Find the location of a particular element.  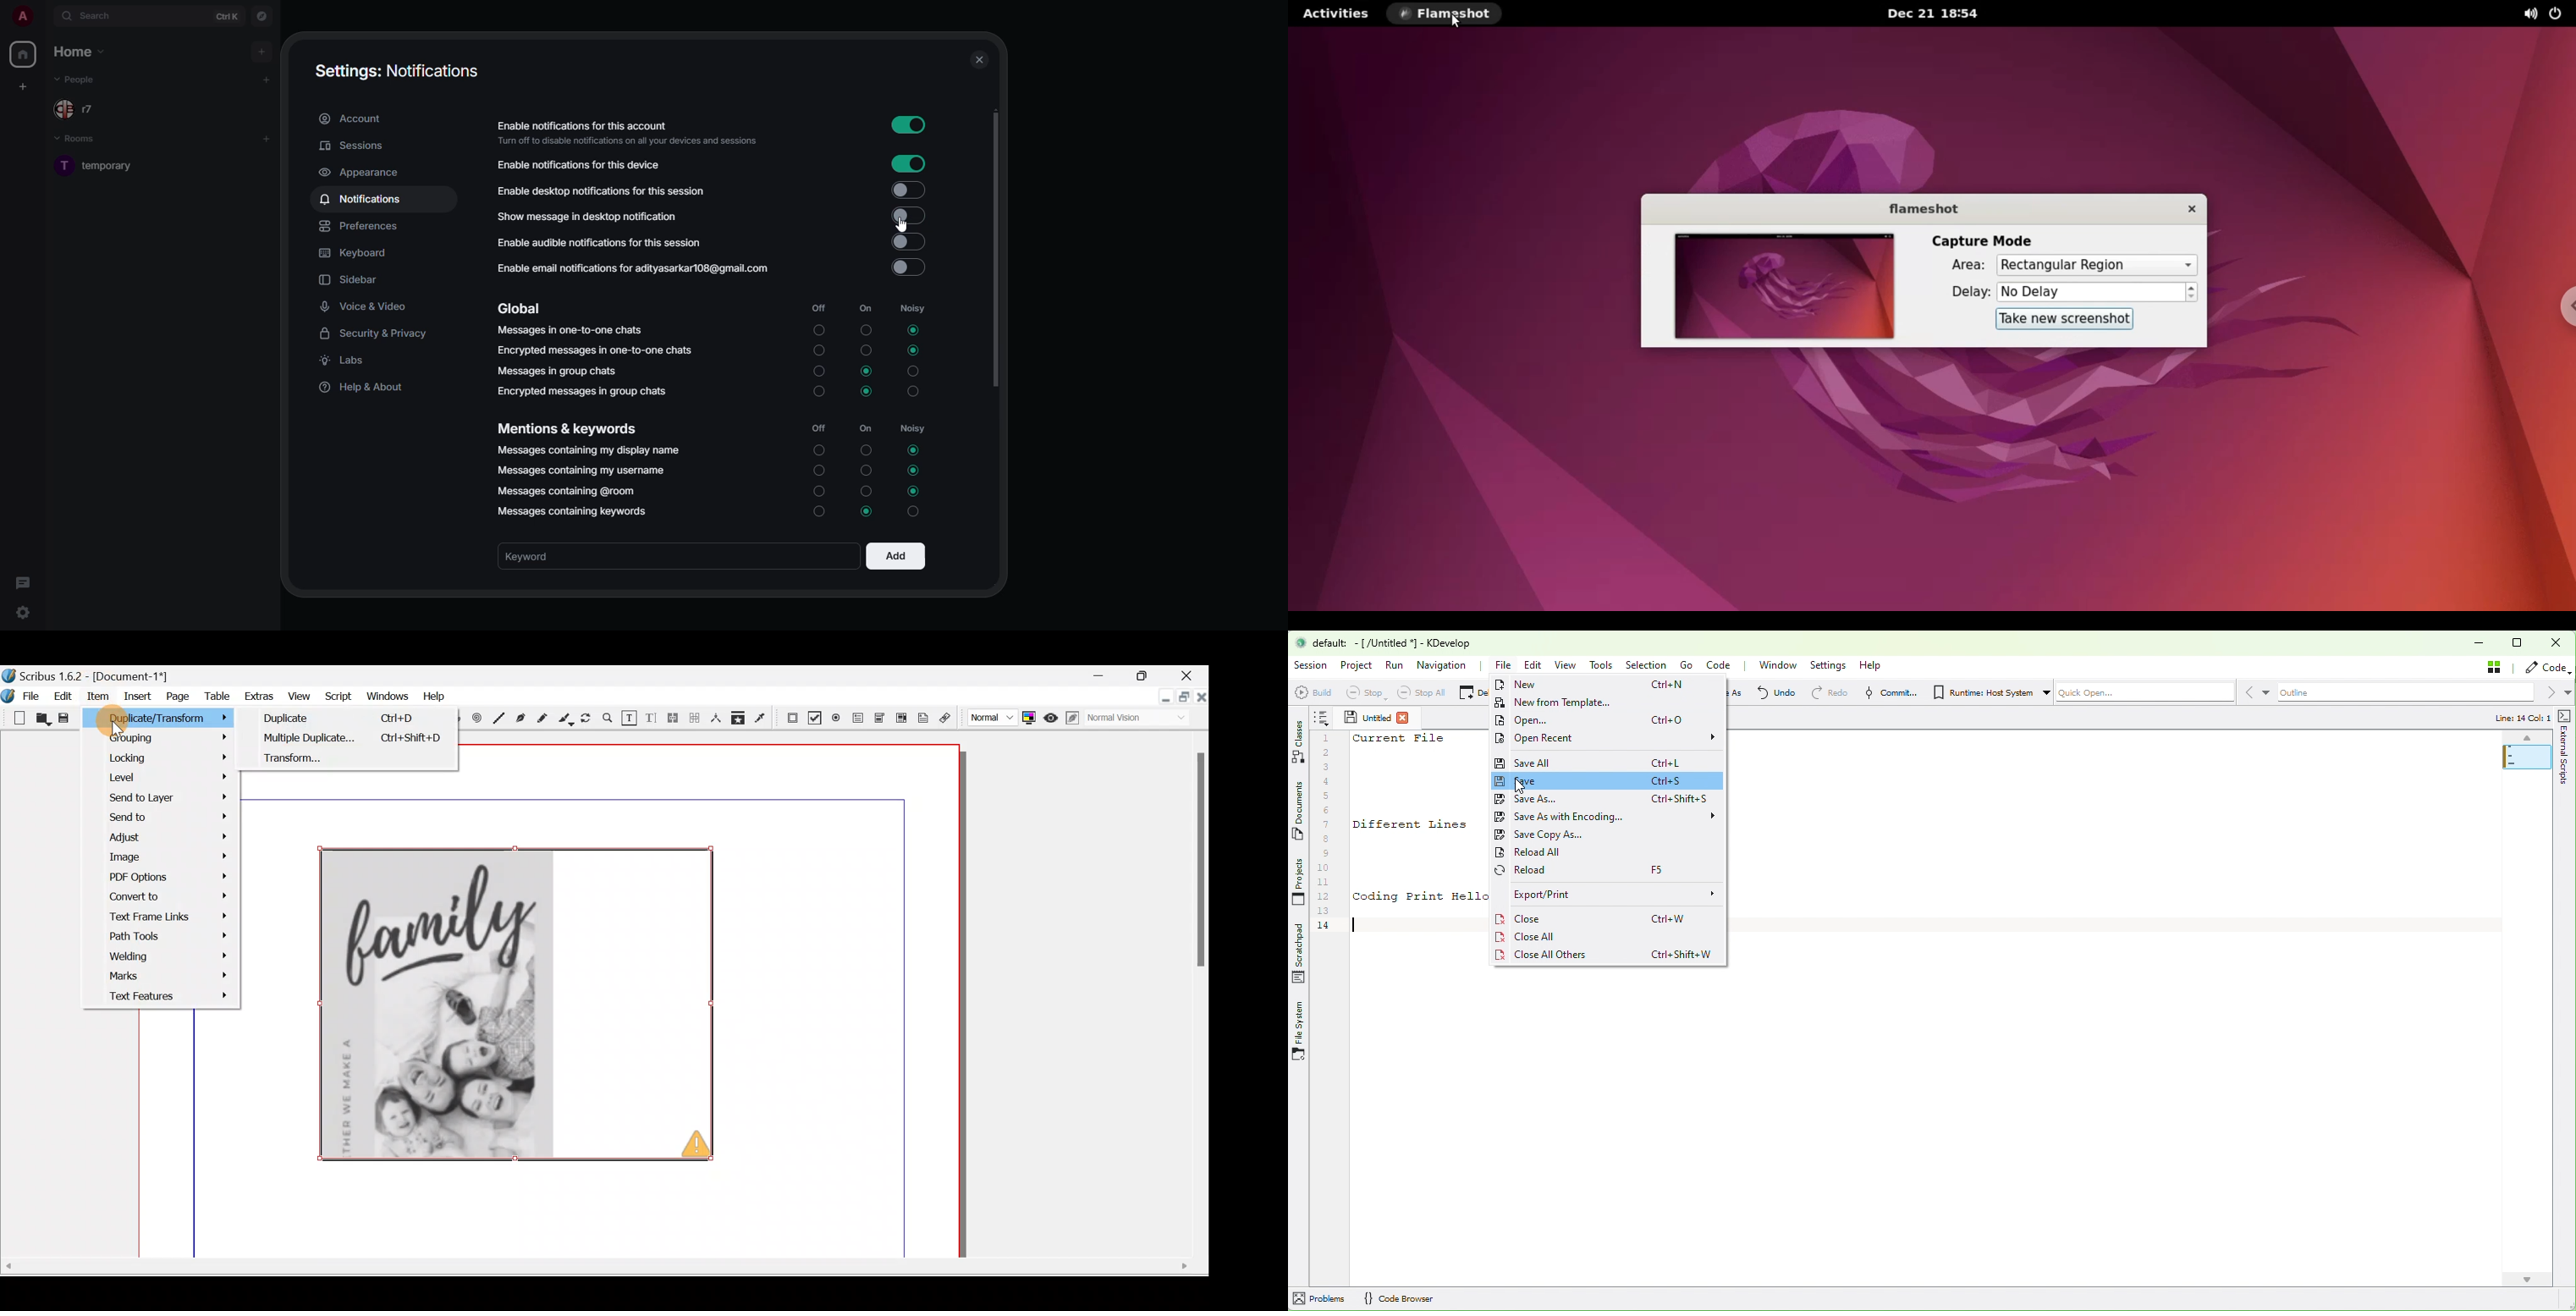

messages in one to one chats is located at coordinates (570, 329).